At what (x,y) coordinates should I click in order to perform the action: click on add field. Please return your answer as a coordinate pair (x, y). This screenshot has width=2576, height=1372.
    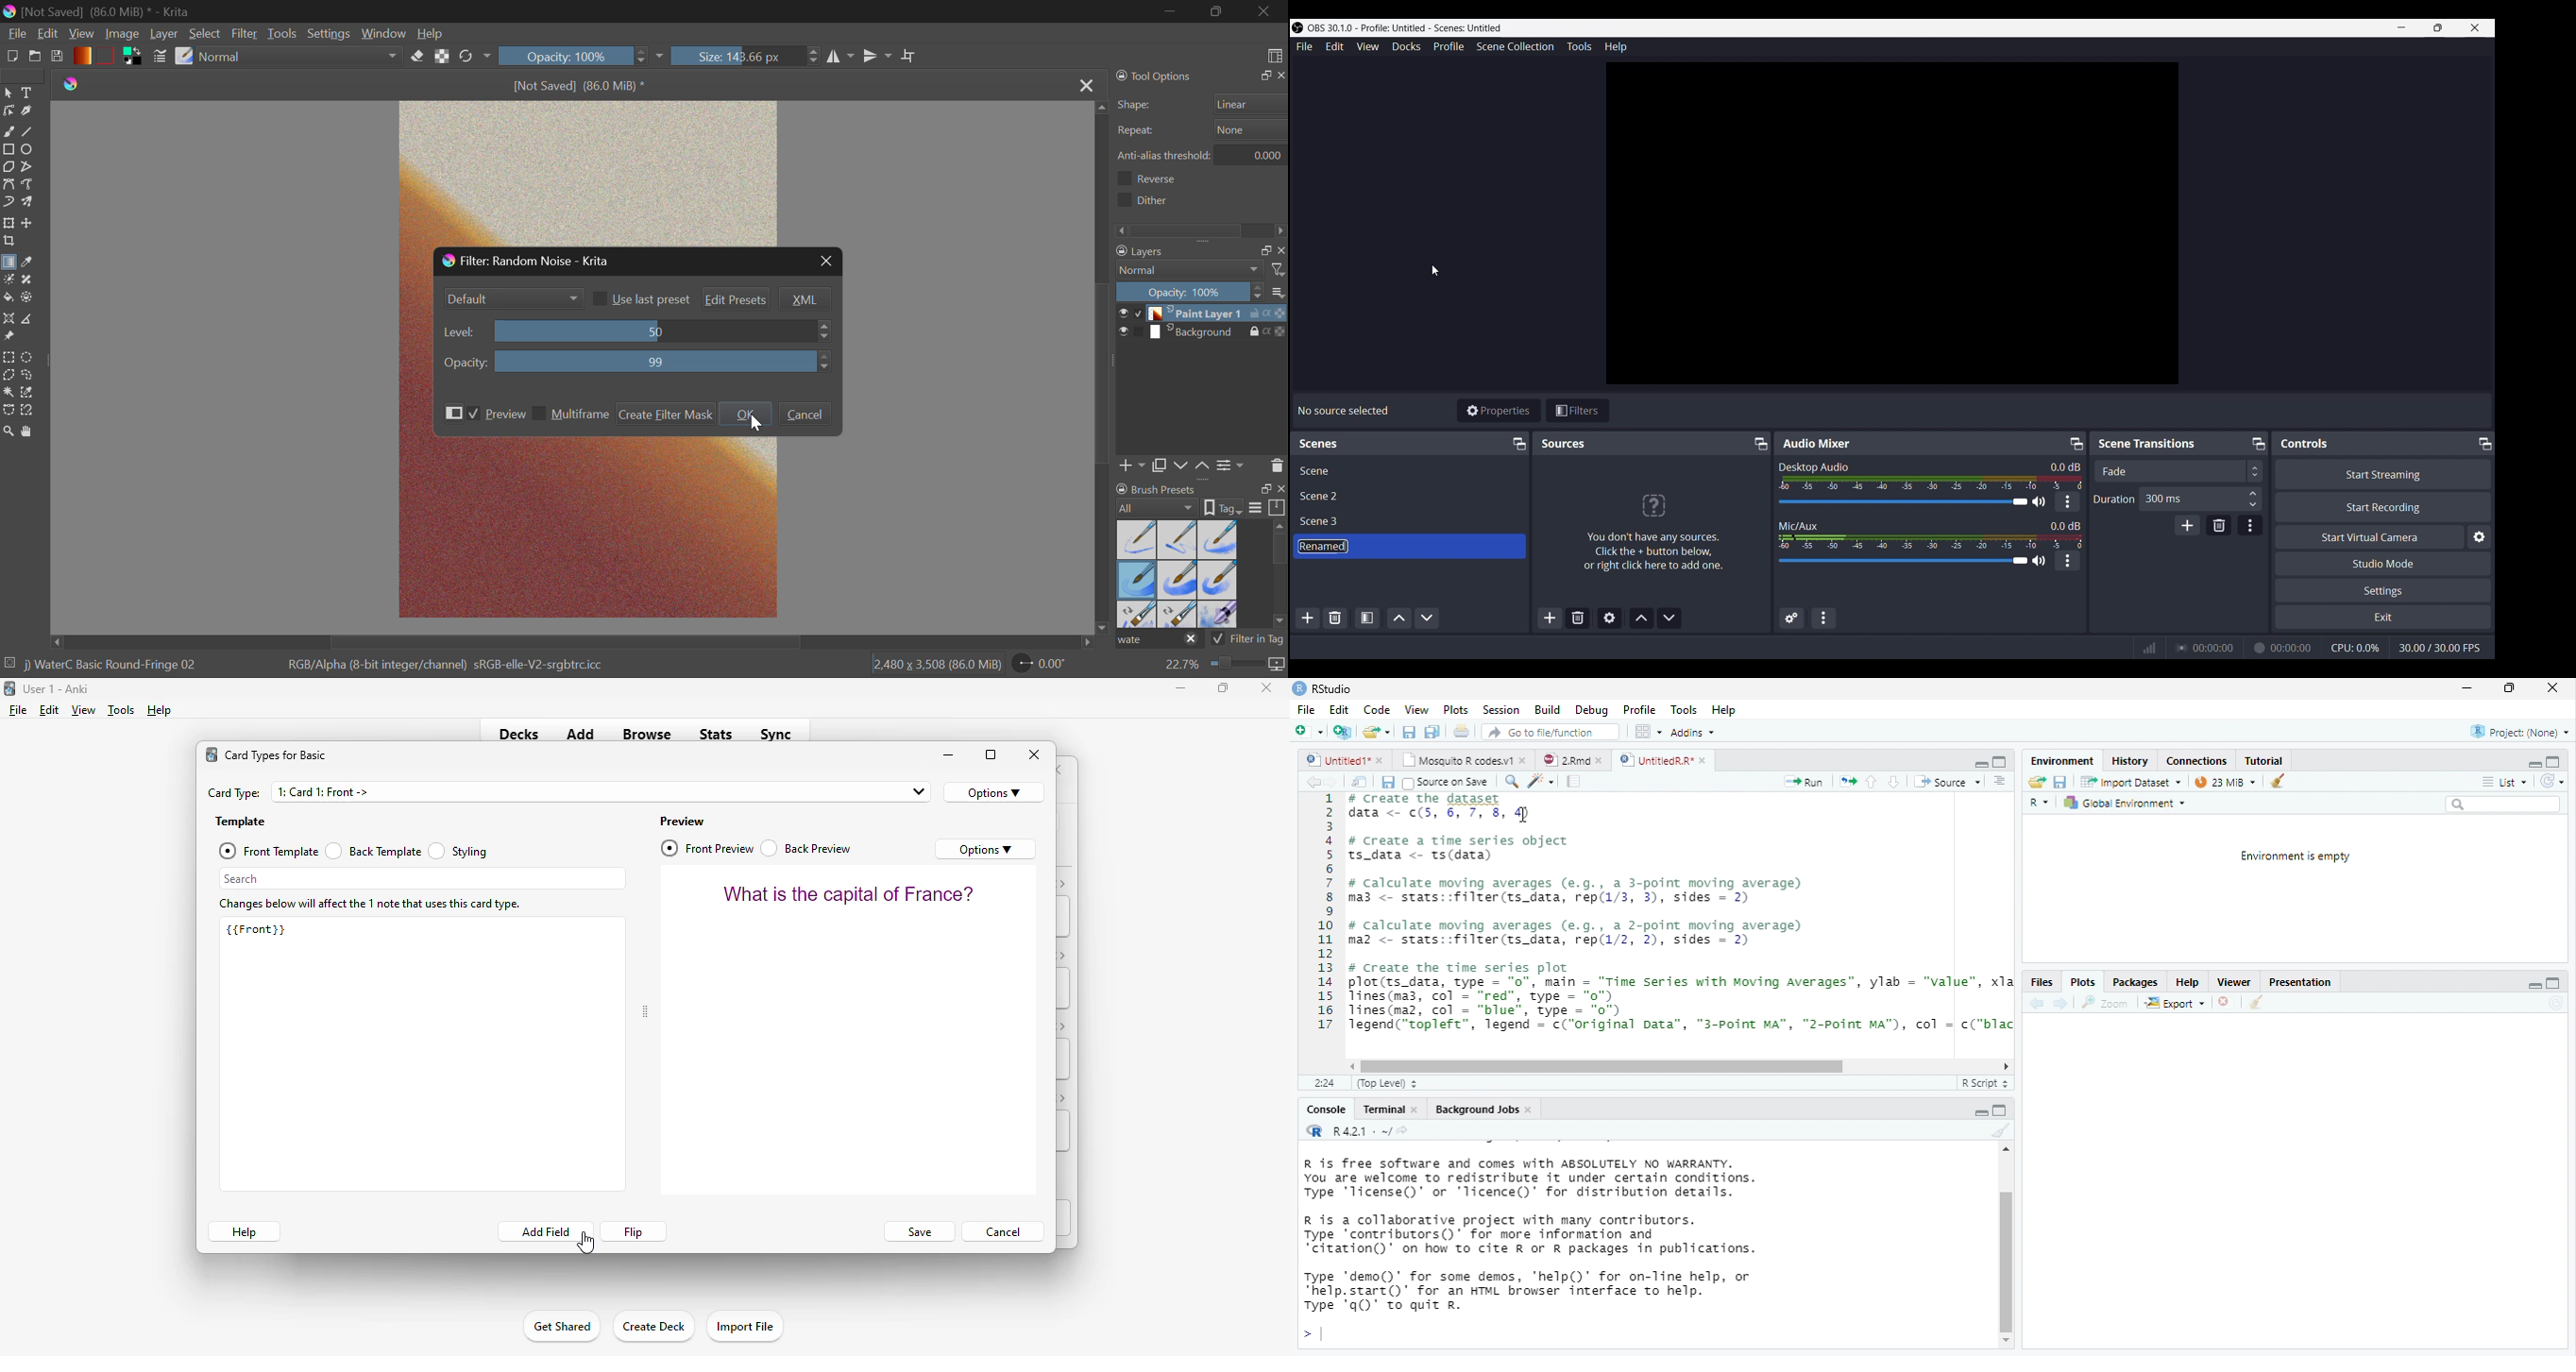
    Looking at the image, I should click on (545, 1231).